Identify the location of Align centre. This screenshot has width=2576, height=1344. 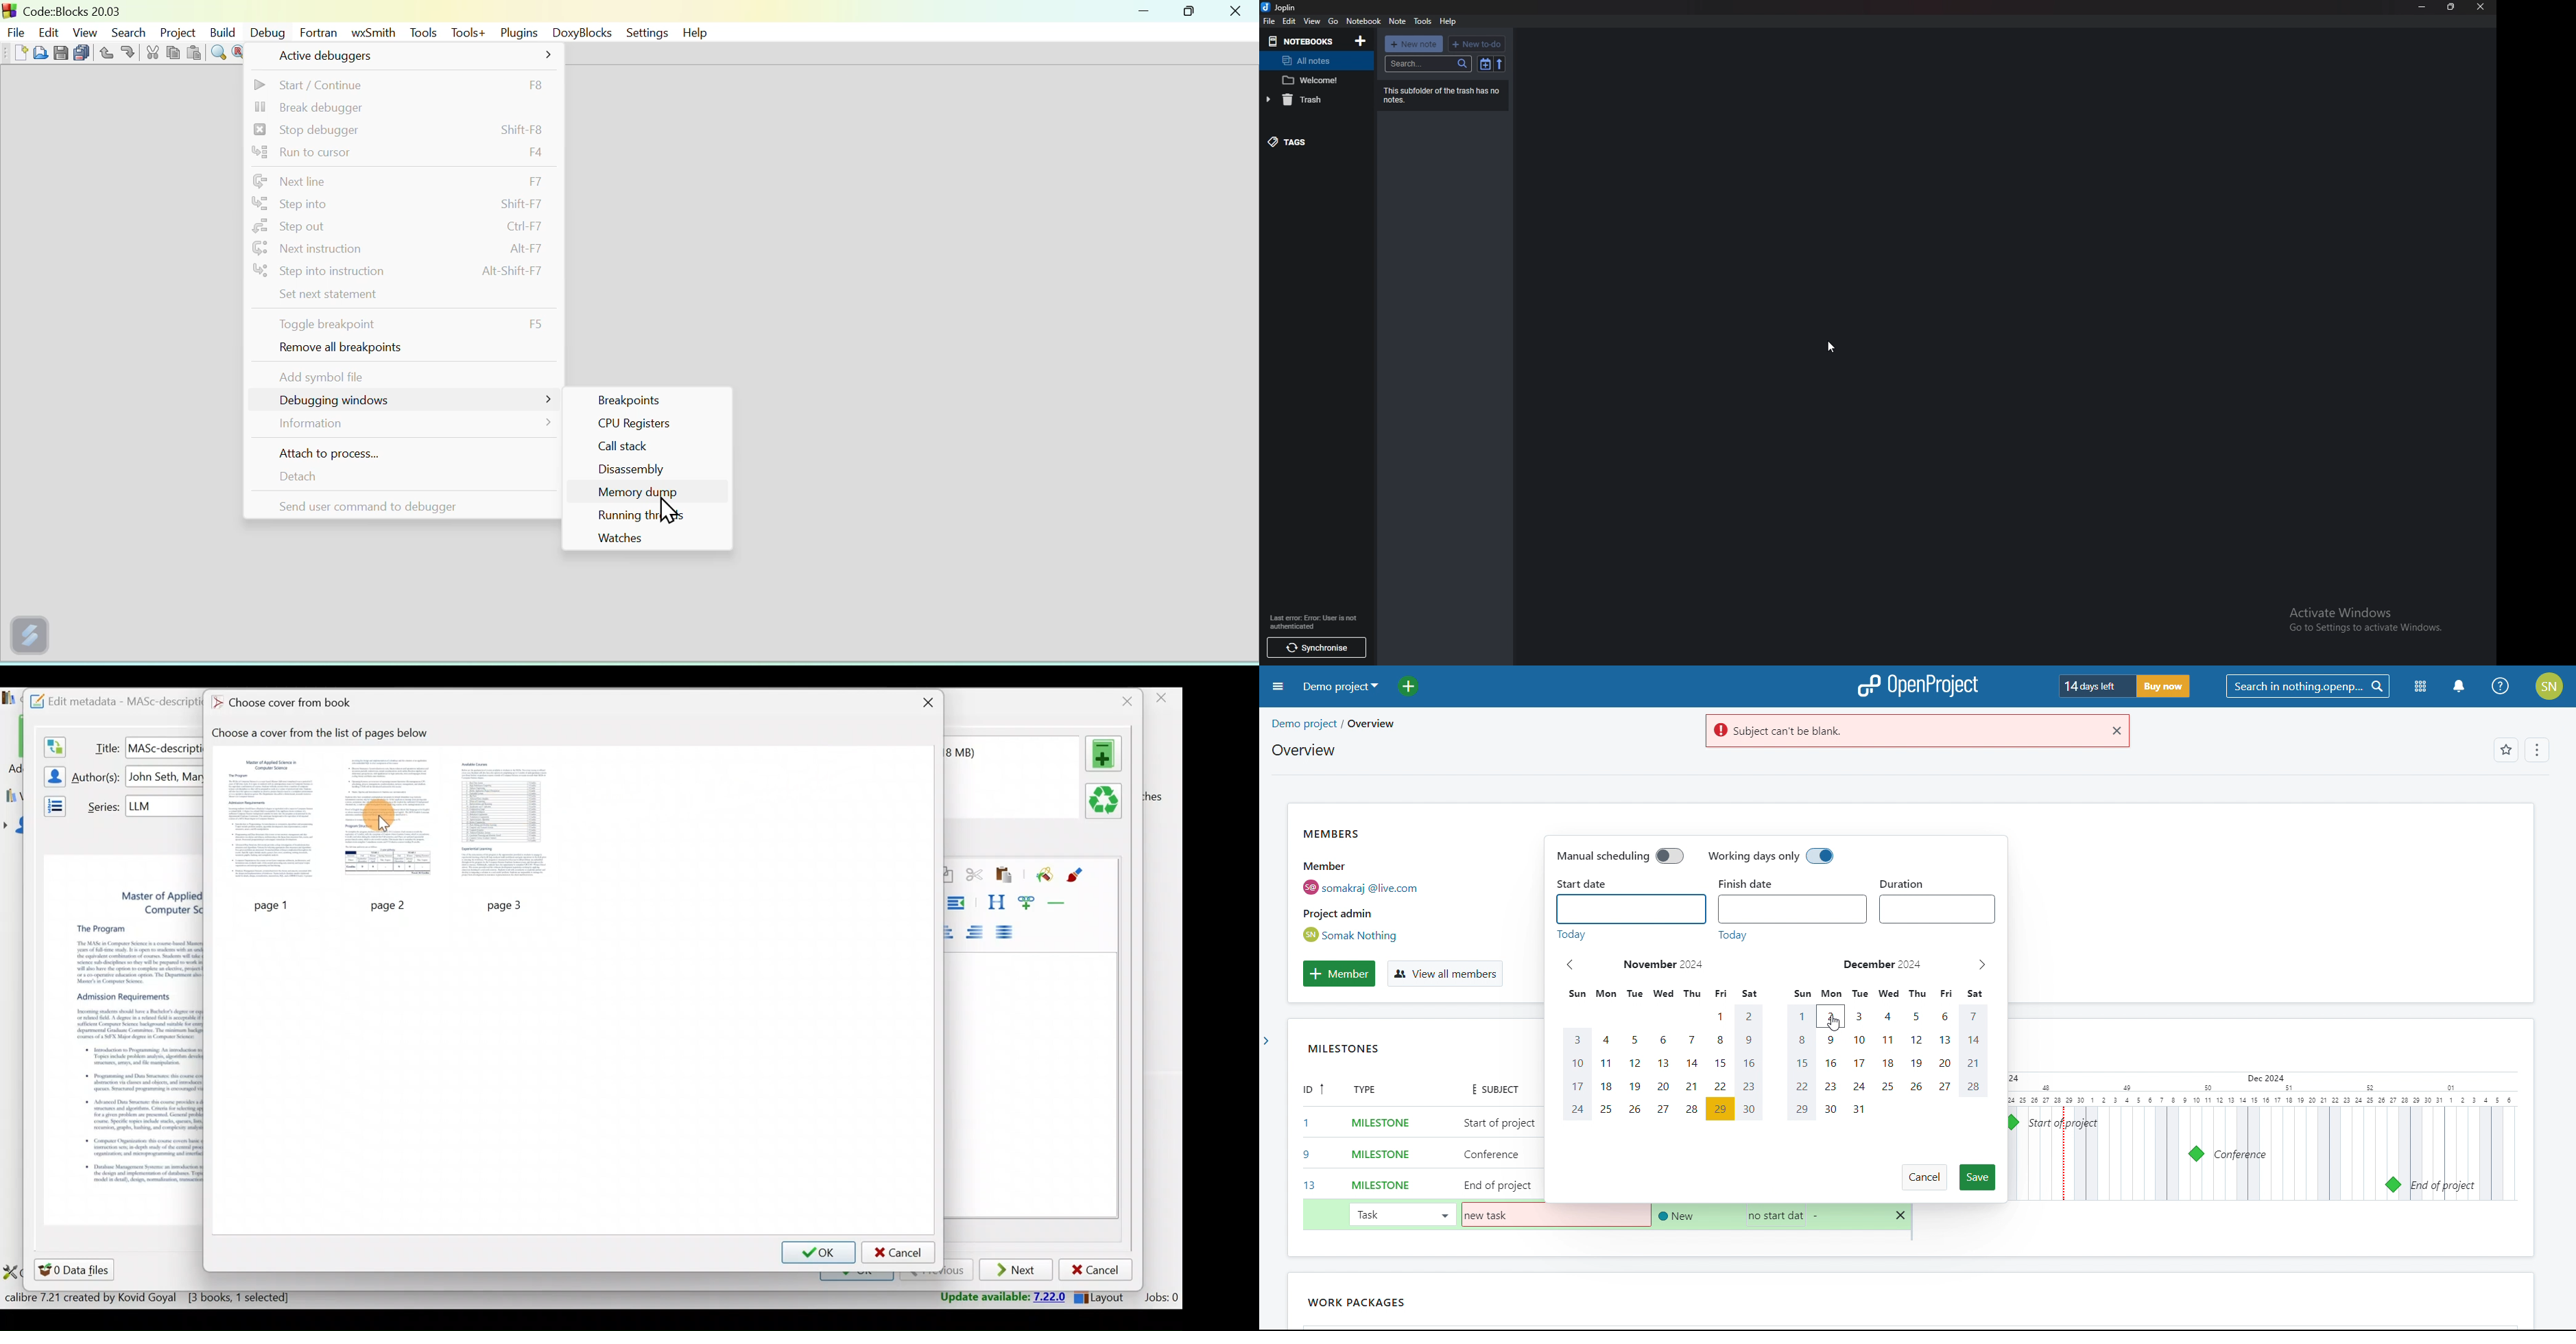
(955, 930).